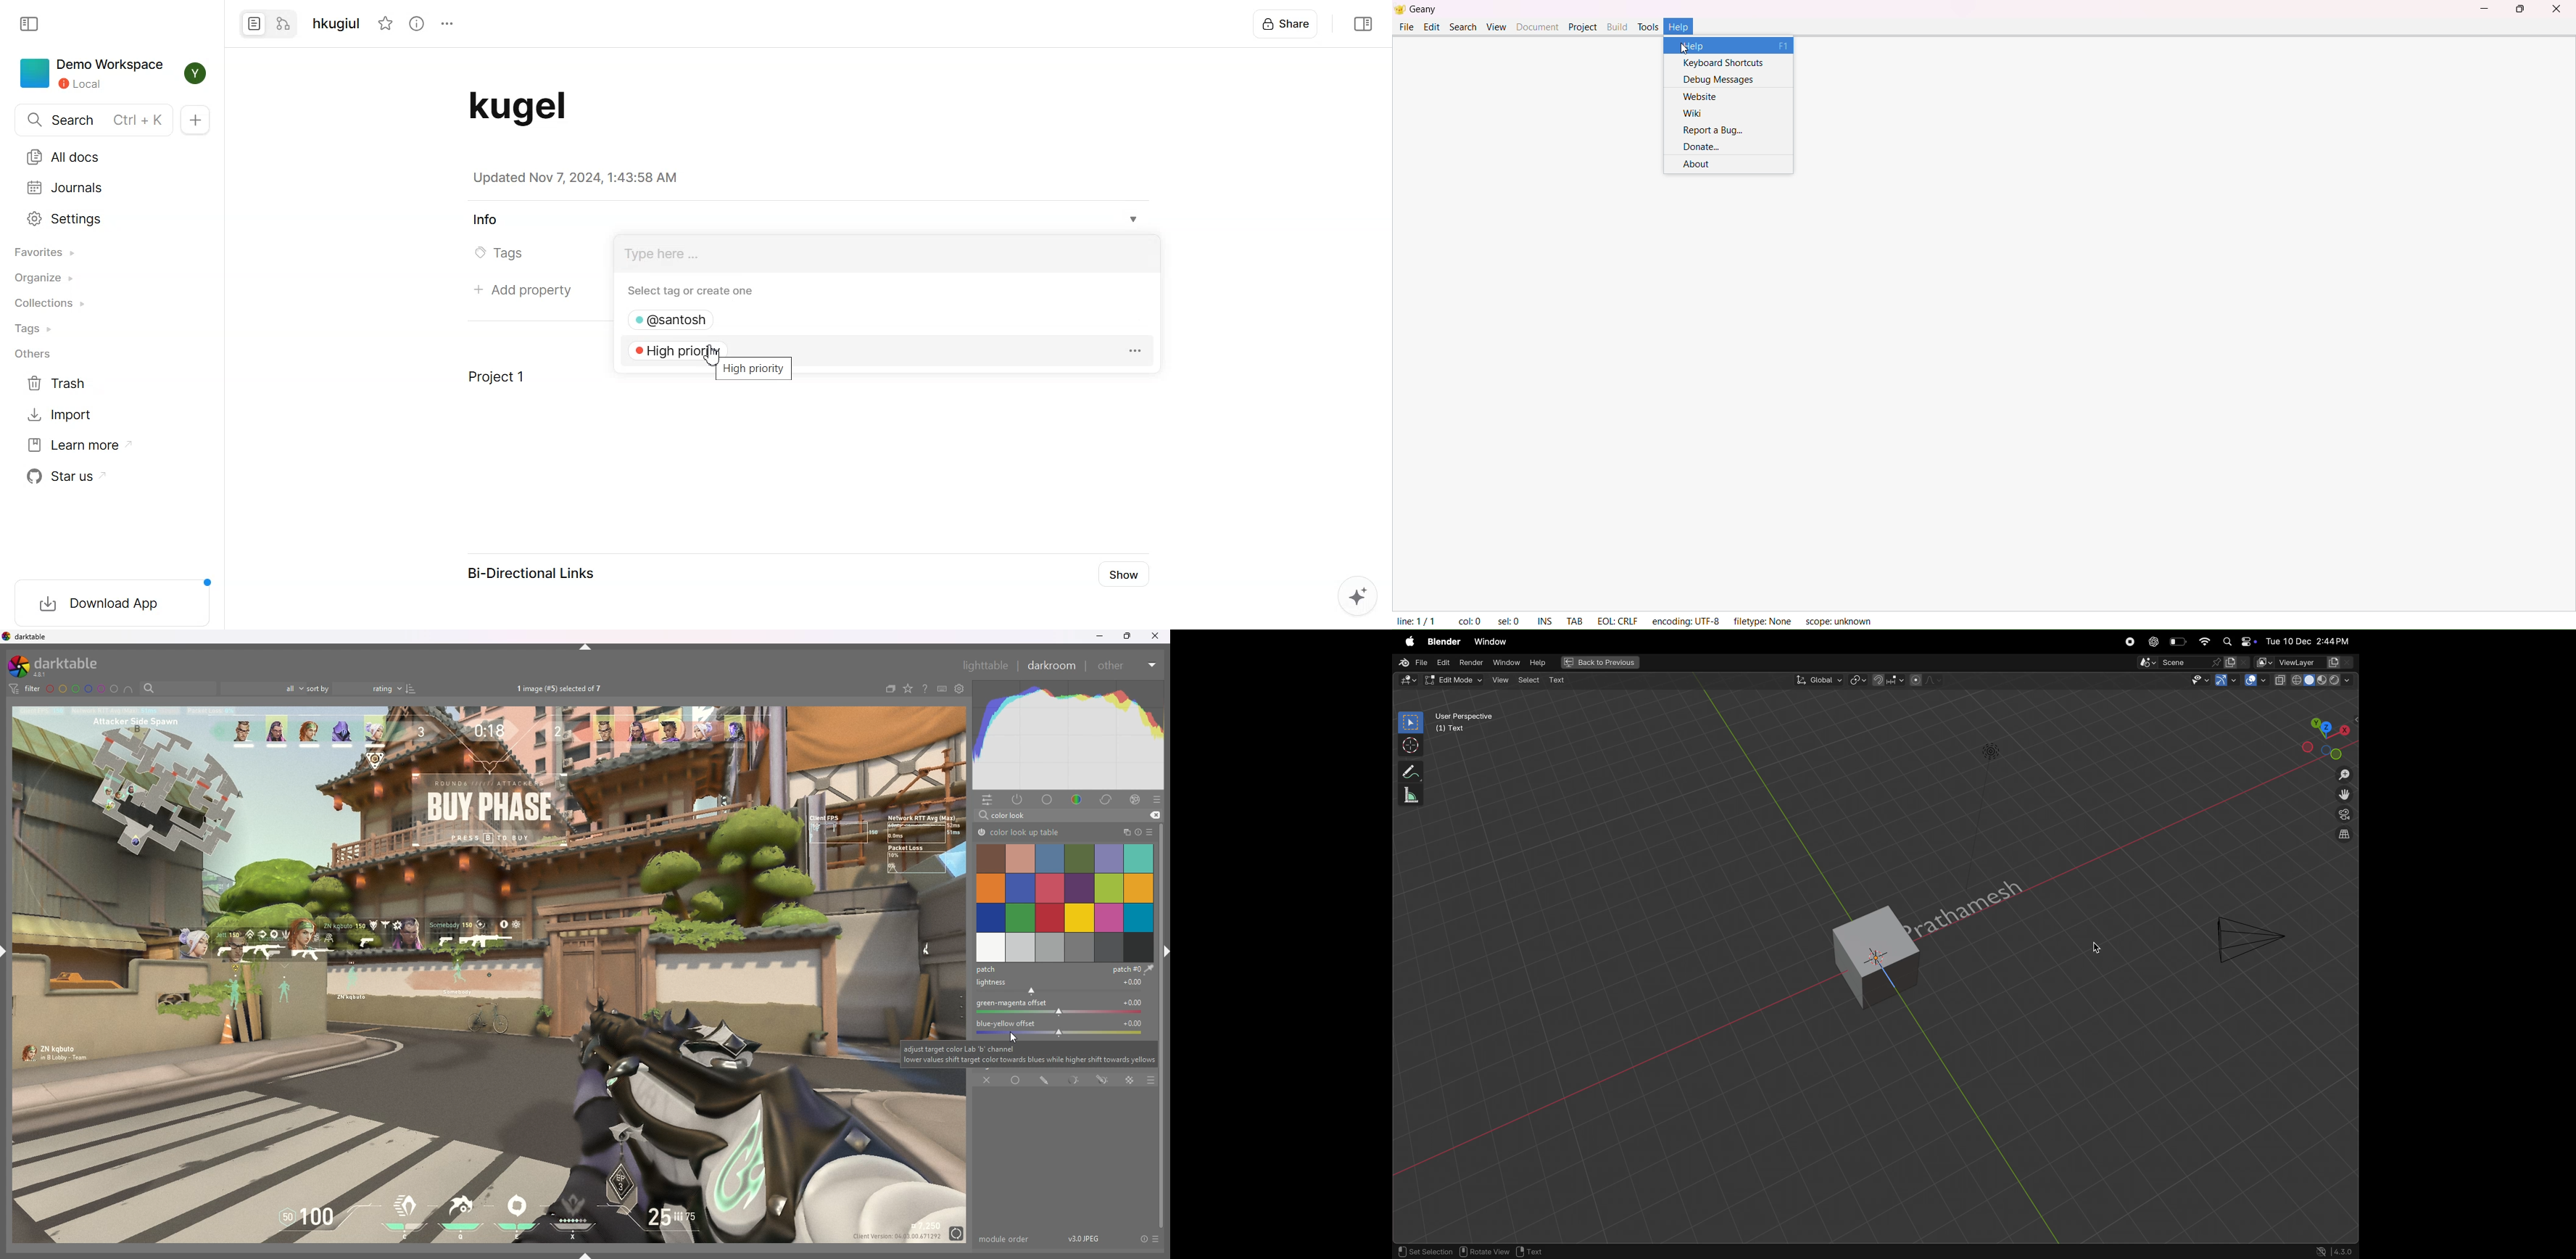 The image size is (2576, 1260). I want to click on Convert to page, so click(254, 25).